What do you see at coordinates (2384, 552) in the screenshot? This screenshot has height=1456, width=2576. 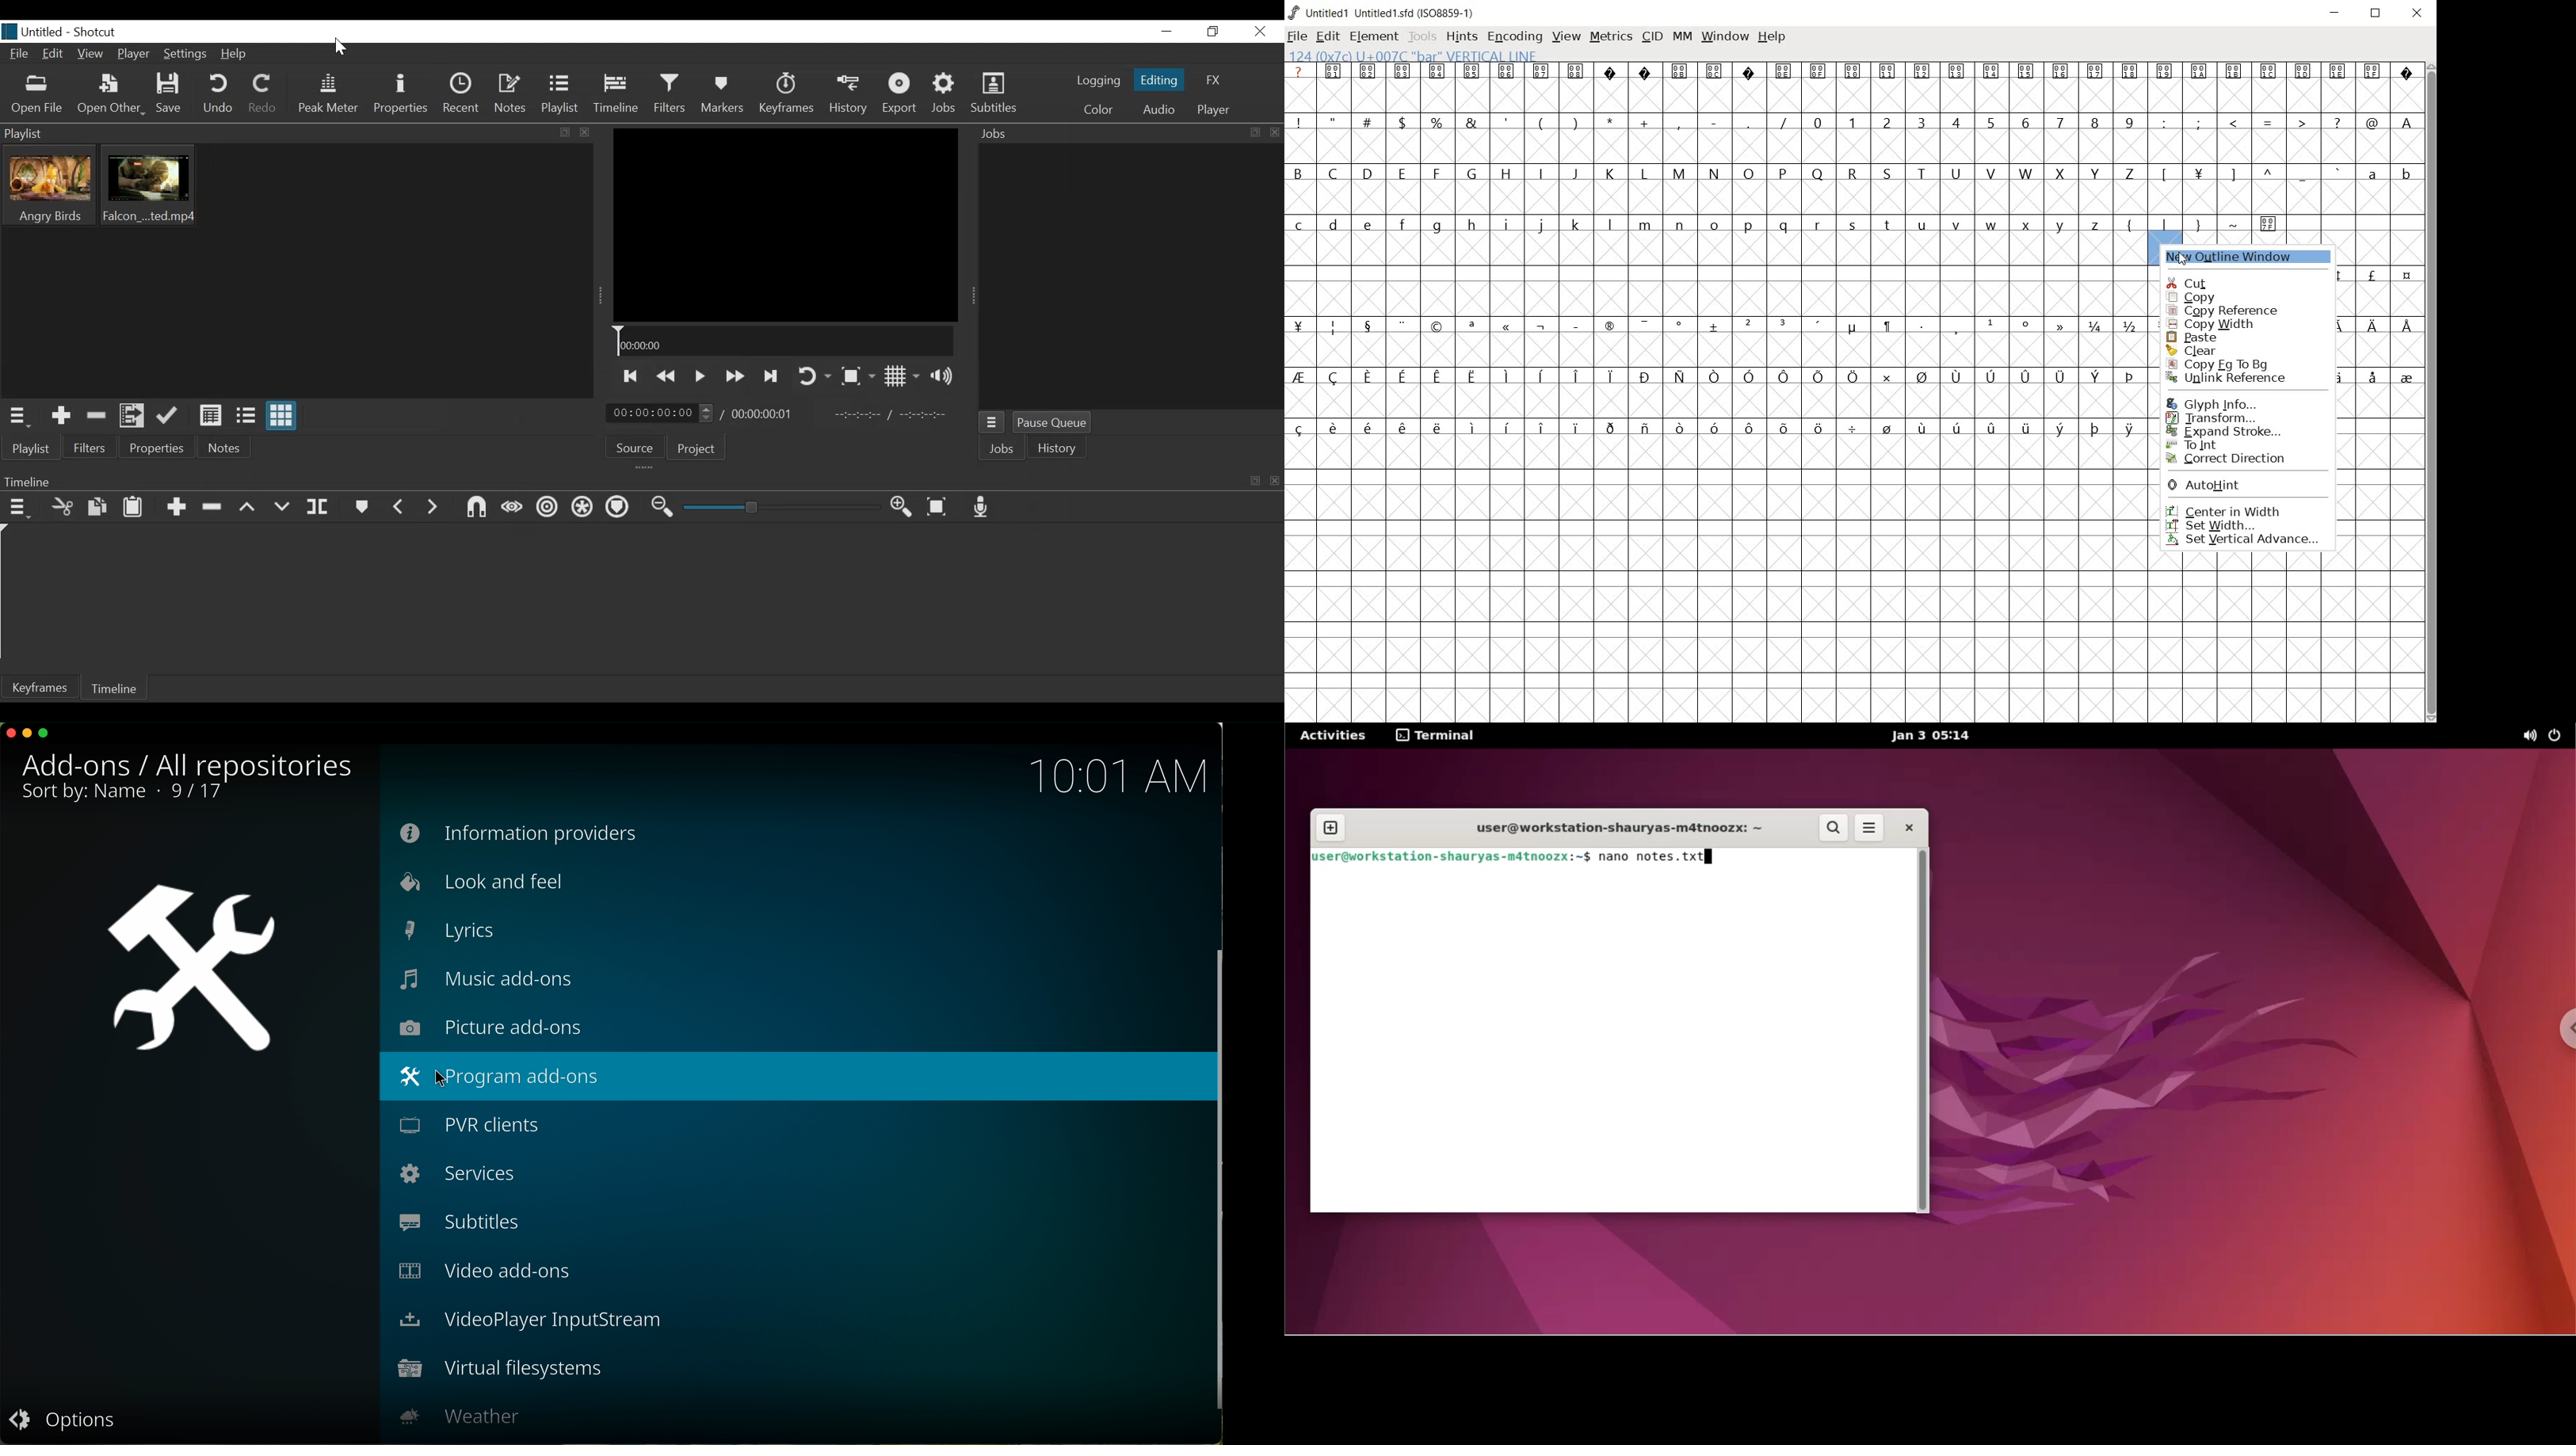 I see `empty cells` at bounding box center [2384, 552].